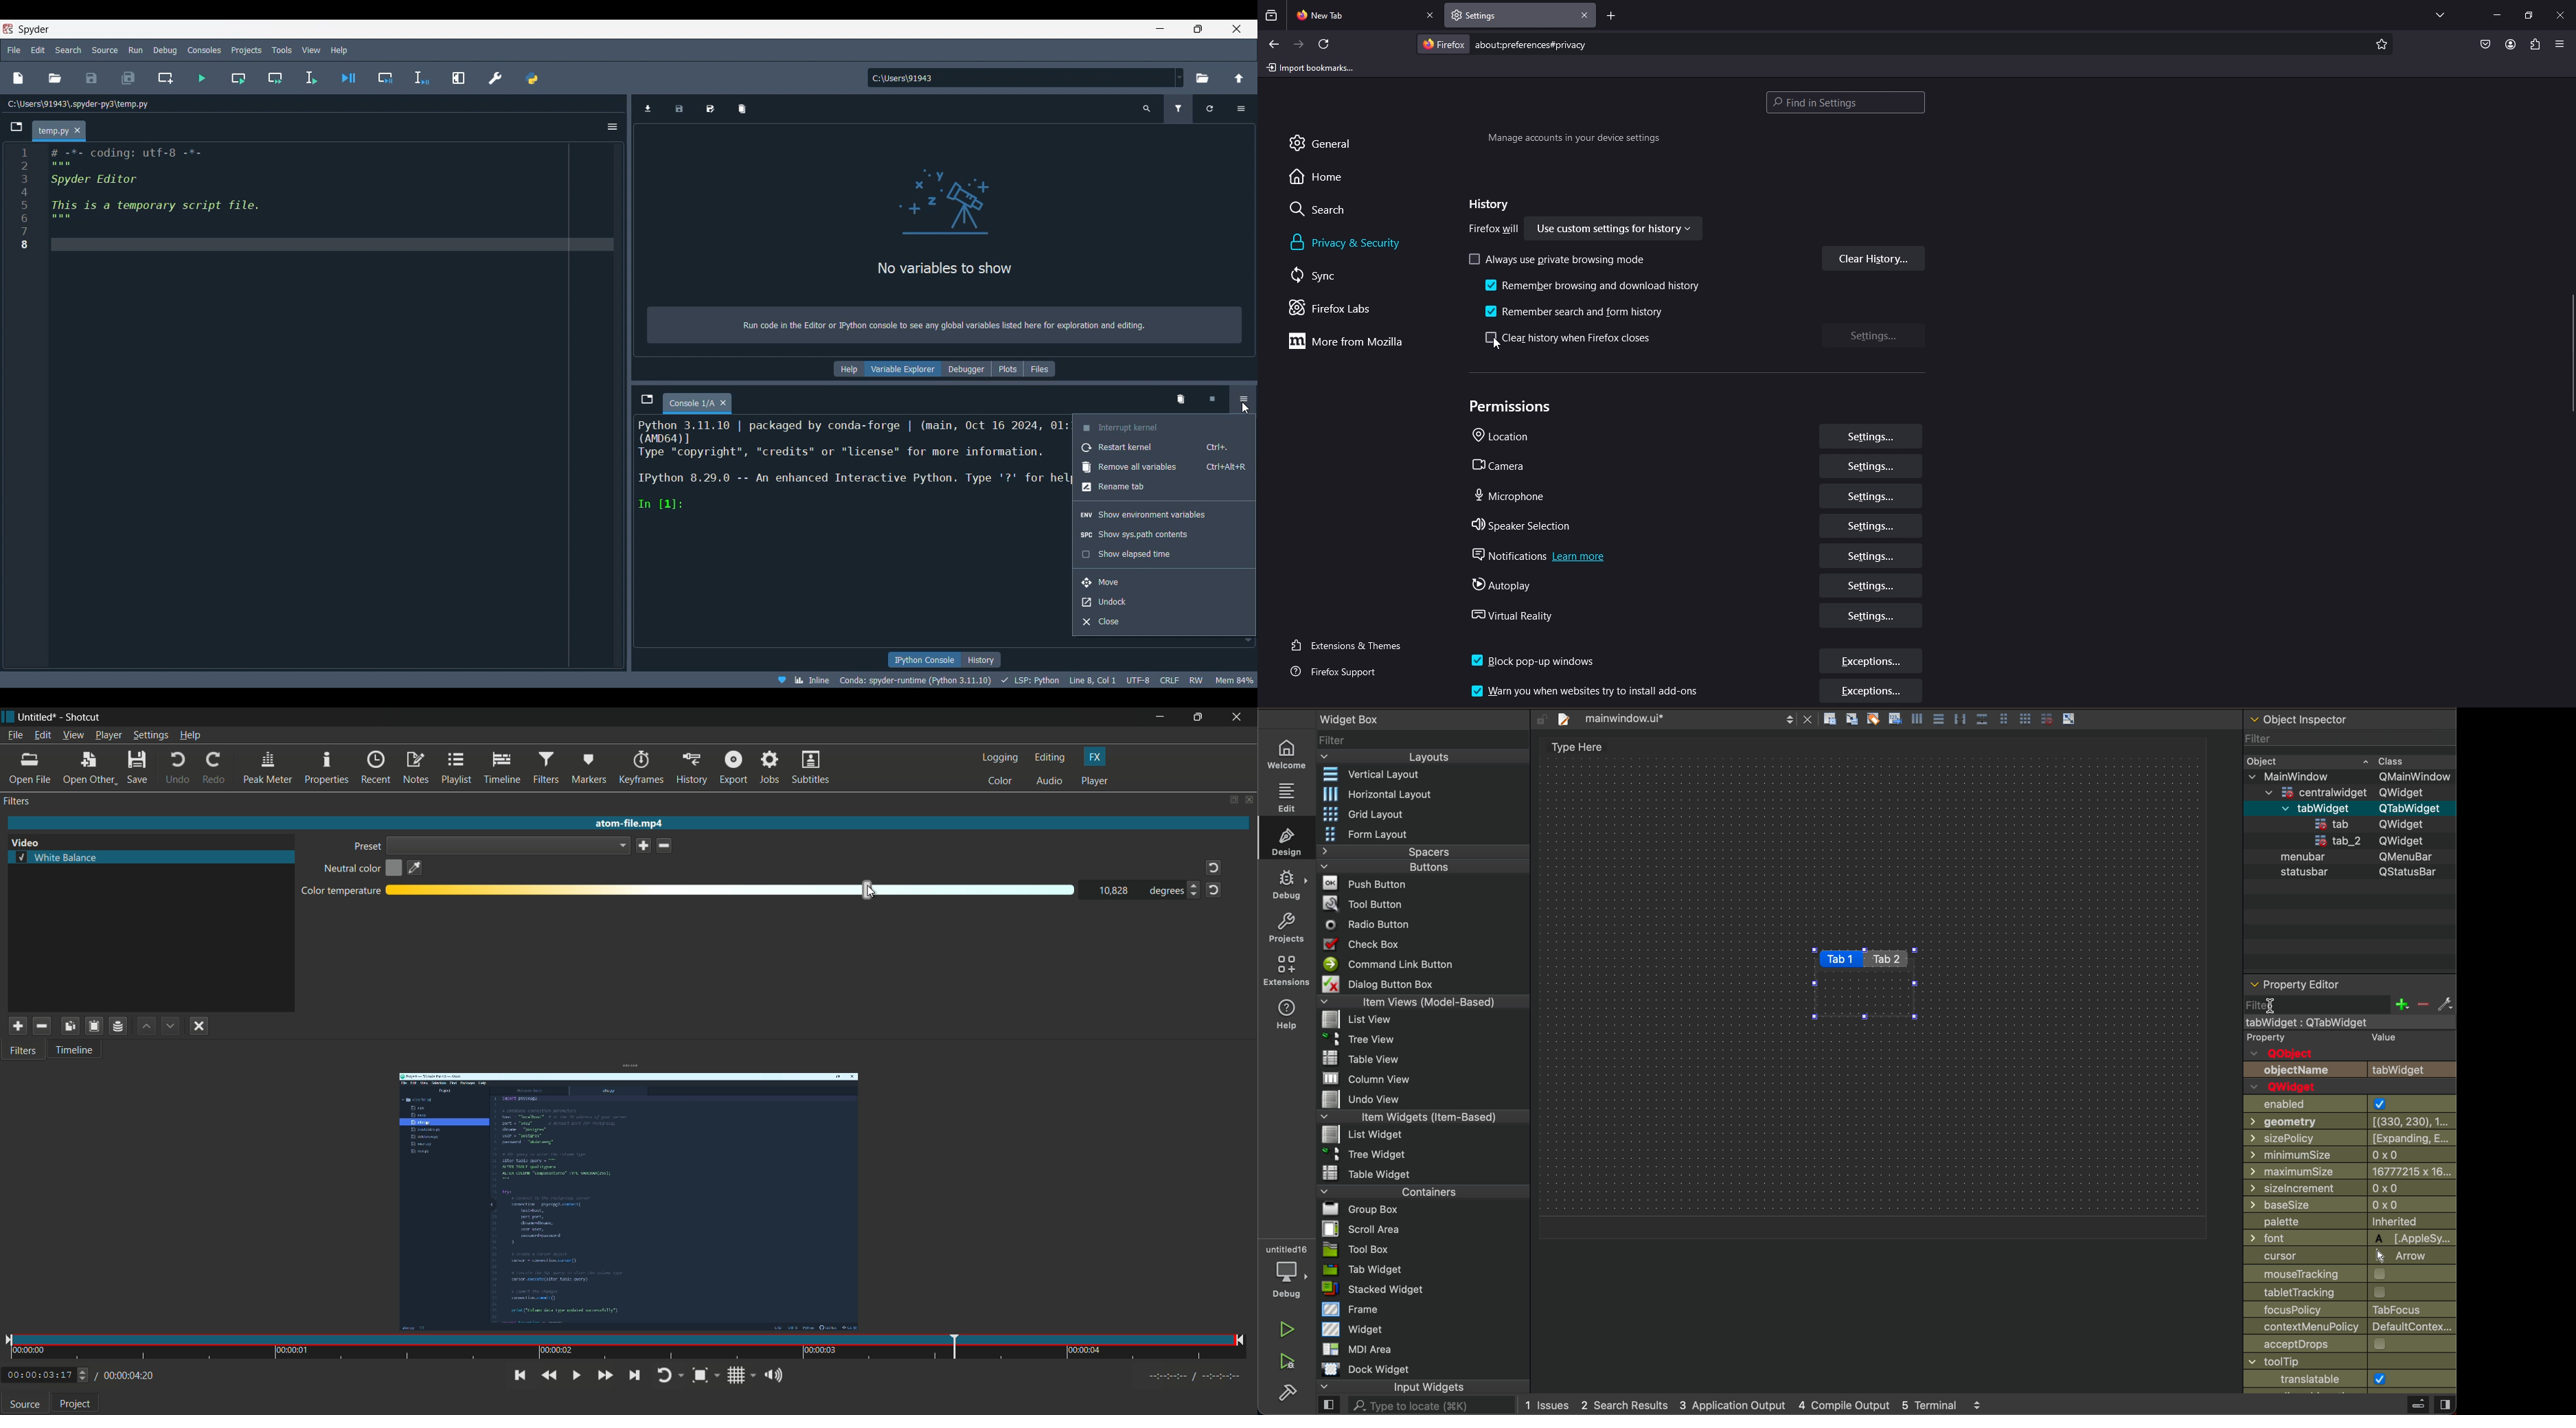 The width and height of the screenshot is (2576, 1428). I want to click on run, so click(1277, 1328).